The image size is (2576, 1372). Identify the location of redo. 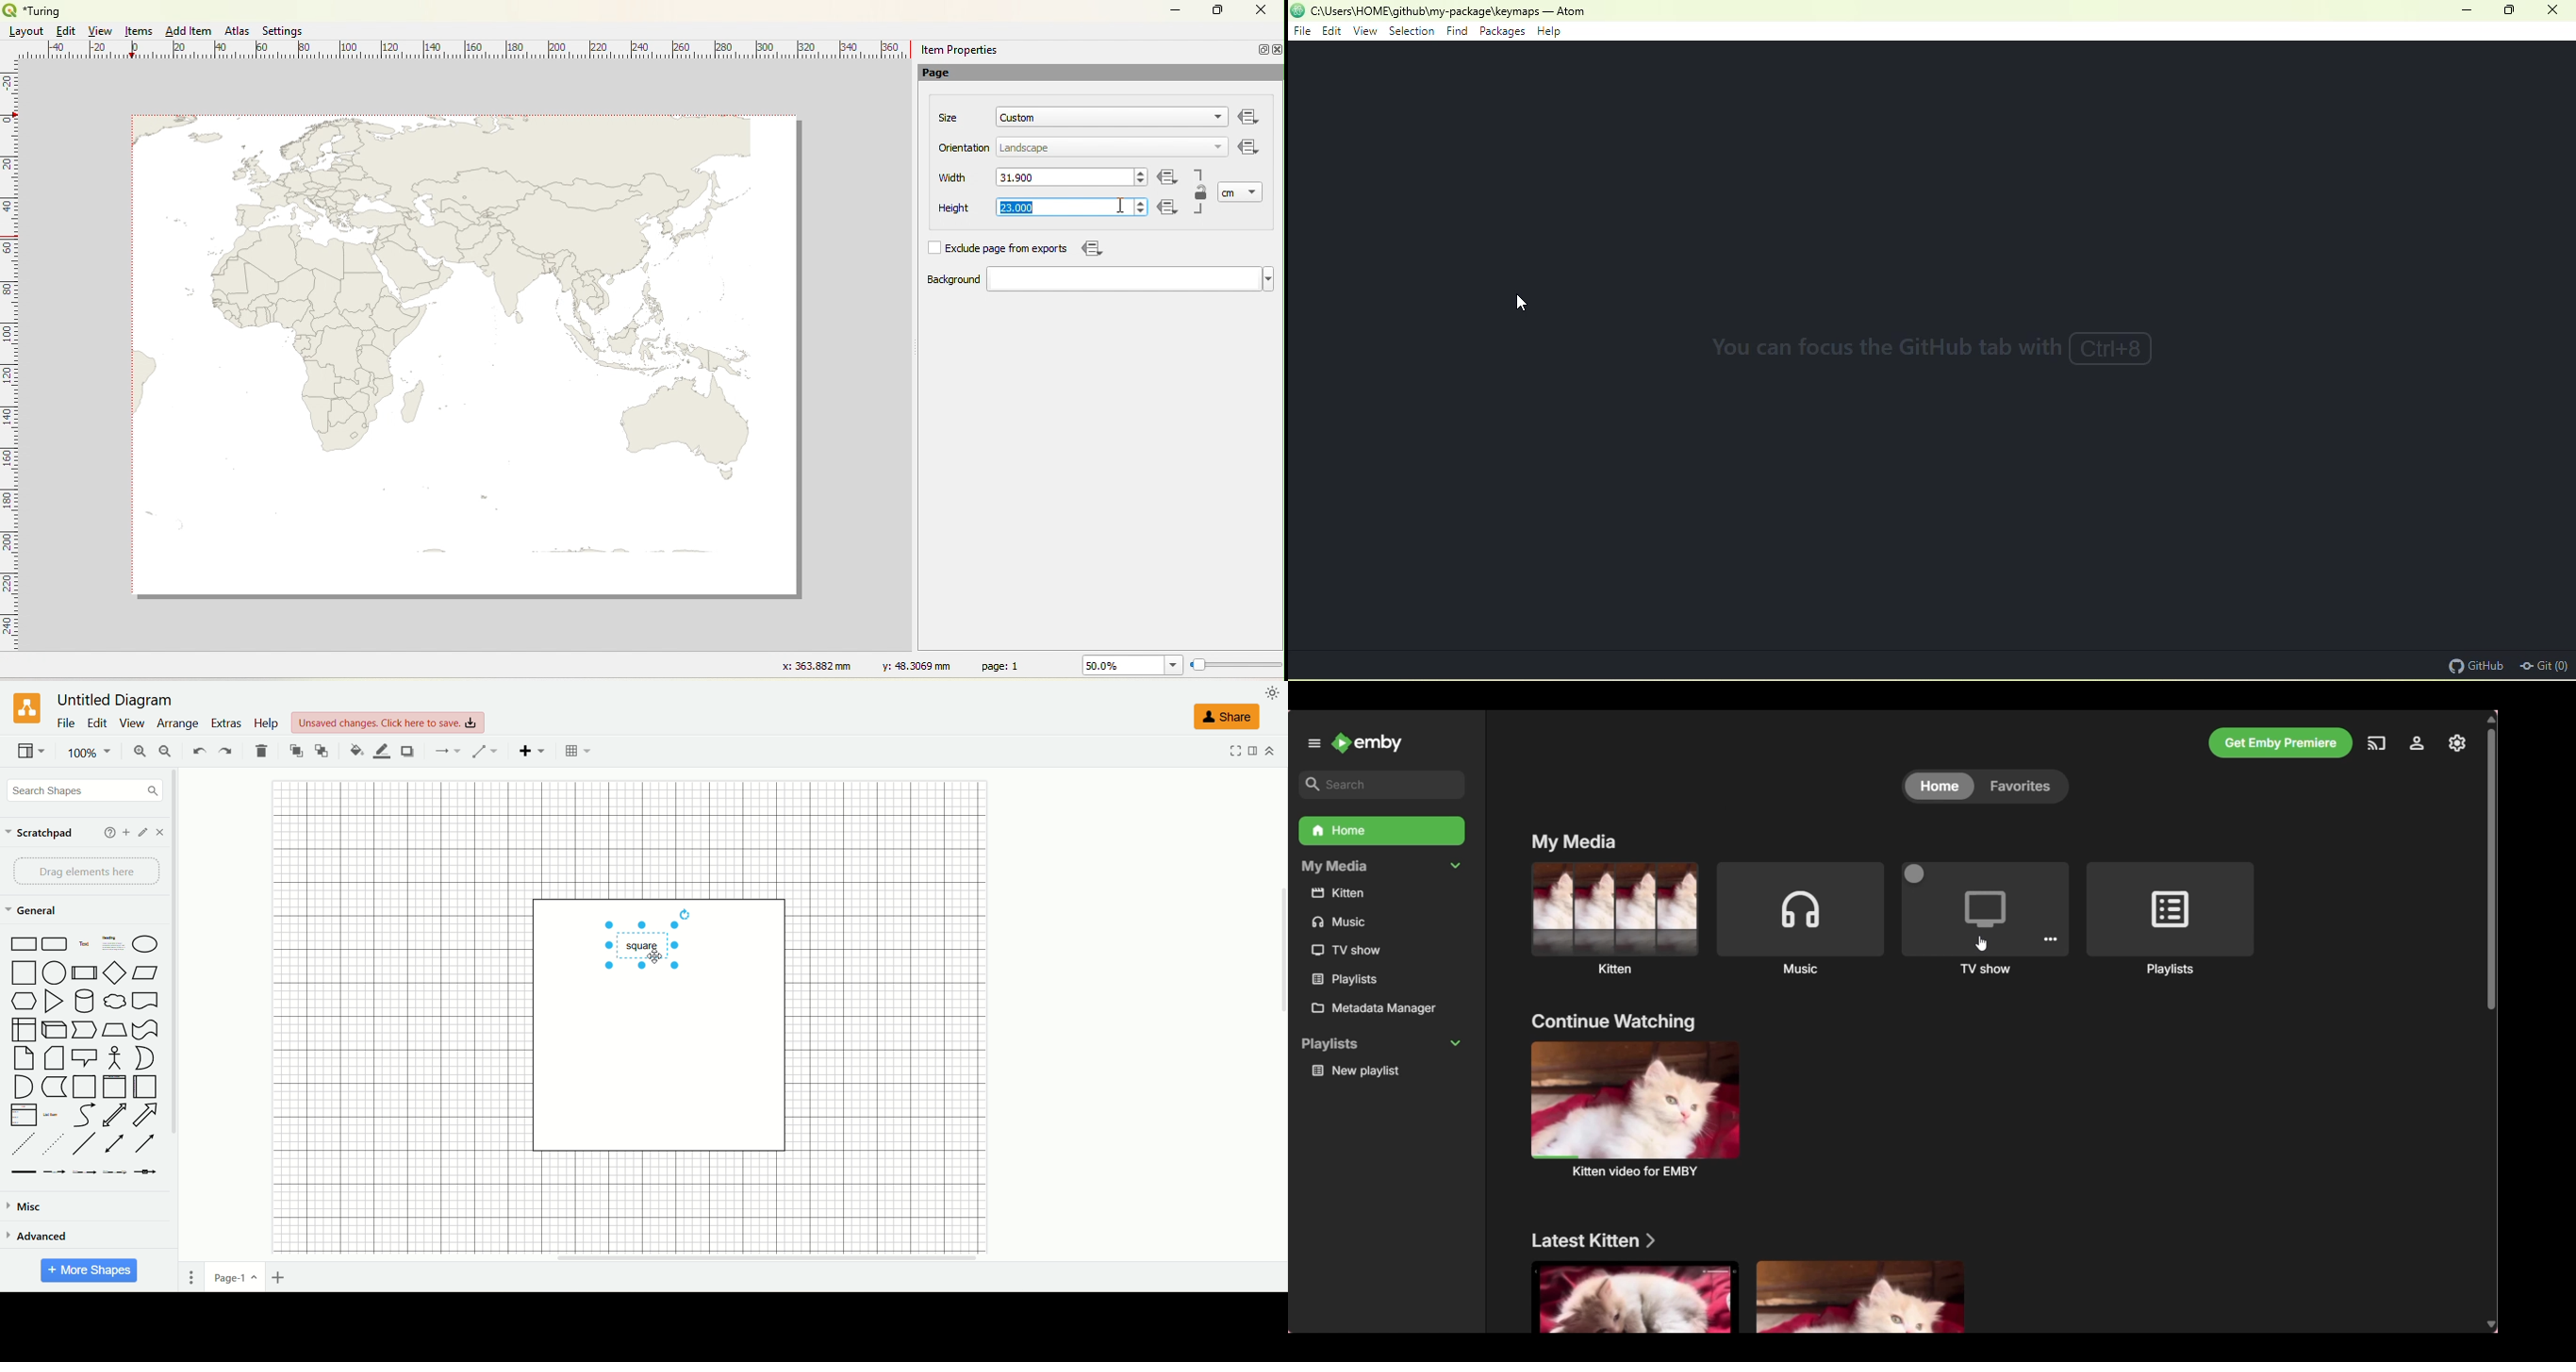
(223, 752).